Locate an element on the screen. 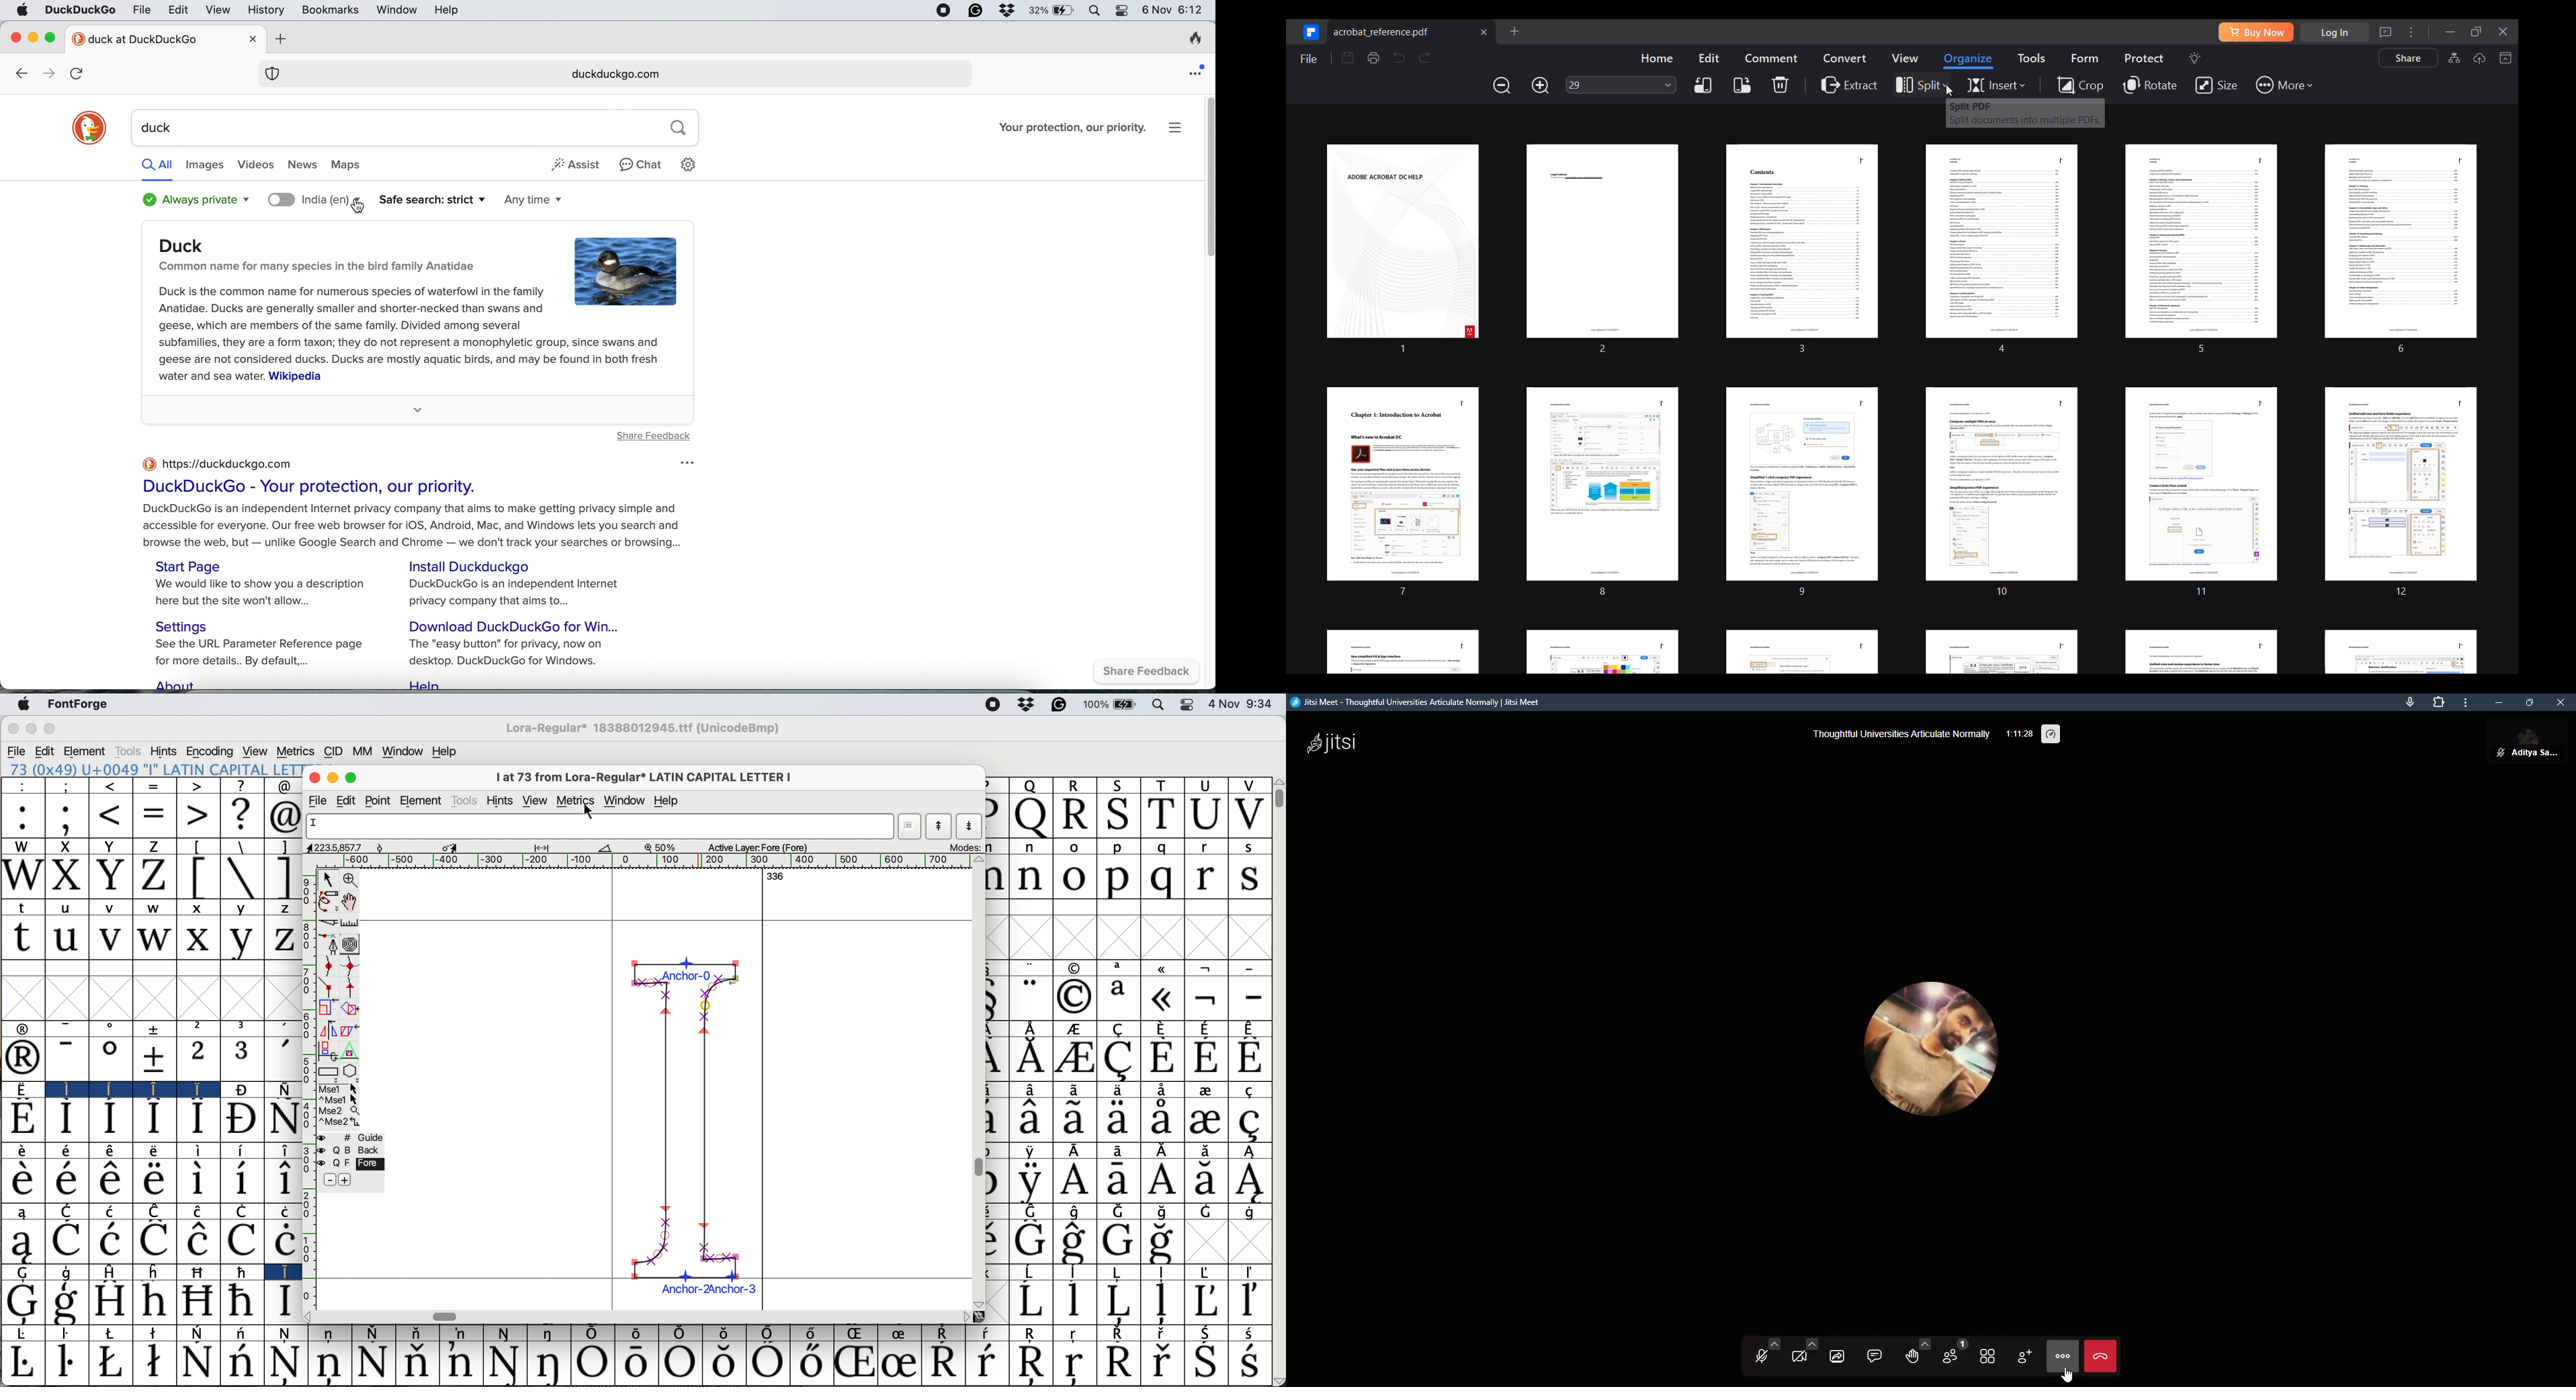 This screenshot has height=1400, width=2576. metrics is located at coordinates (294, 752).